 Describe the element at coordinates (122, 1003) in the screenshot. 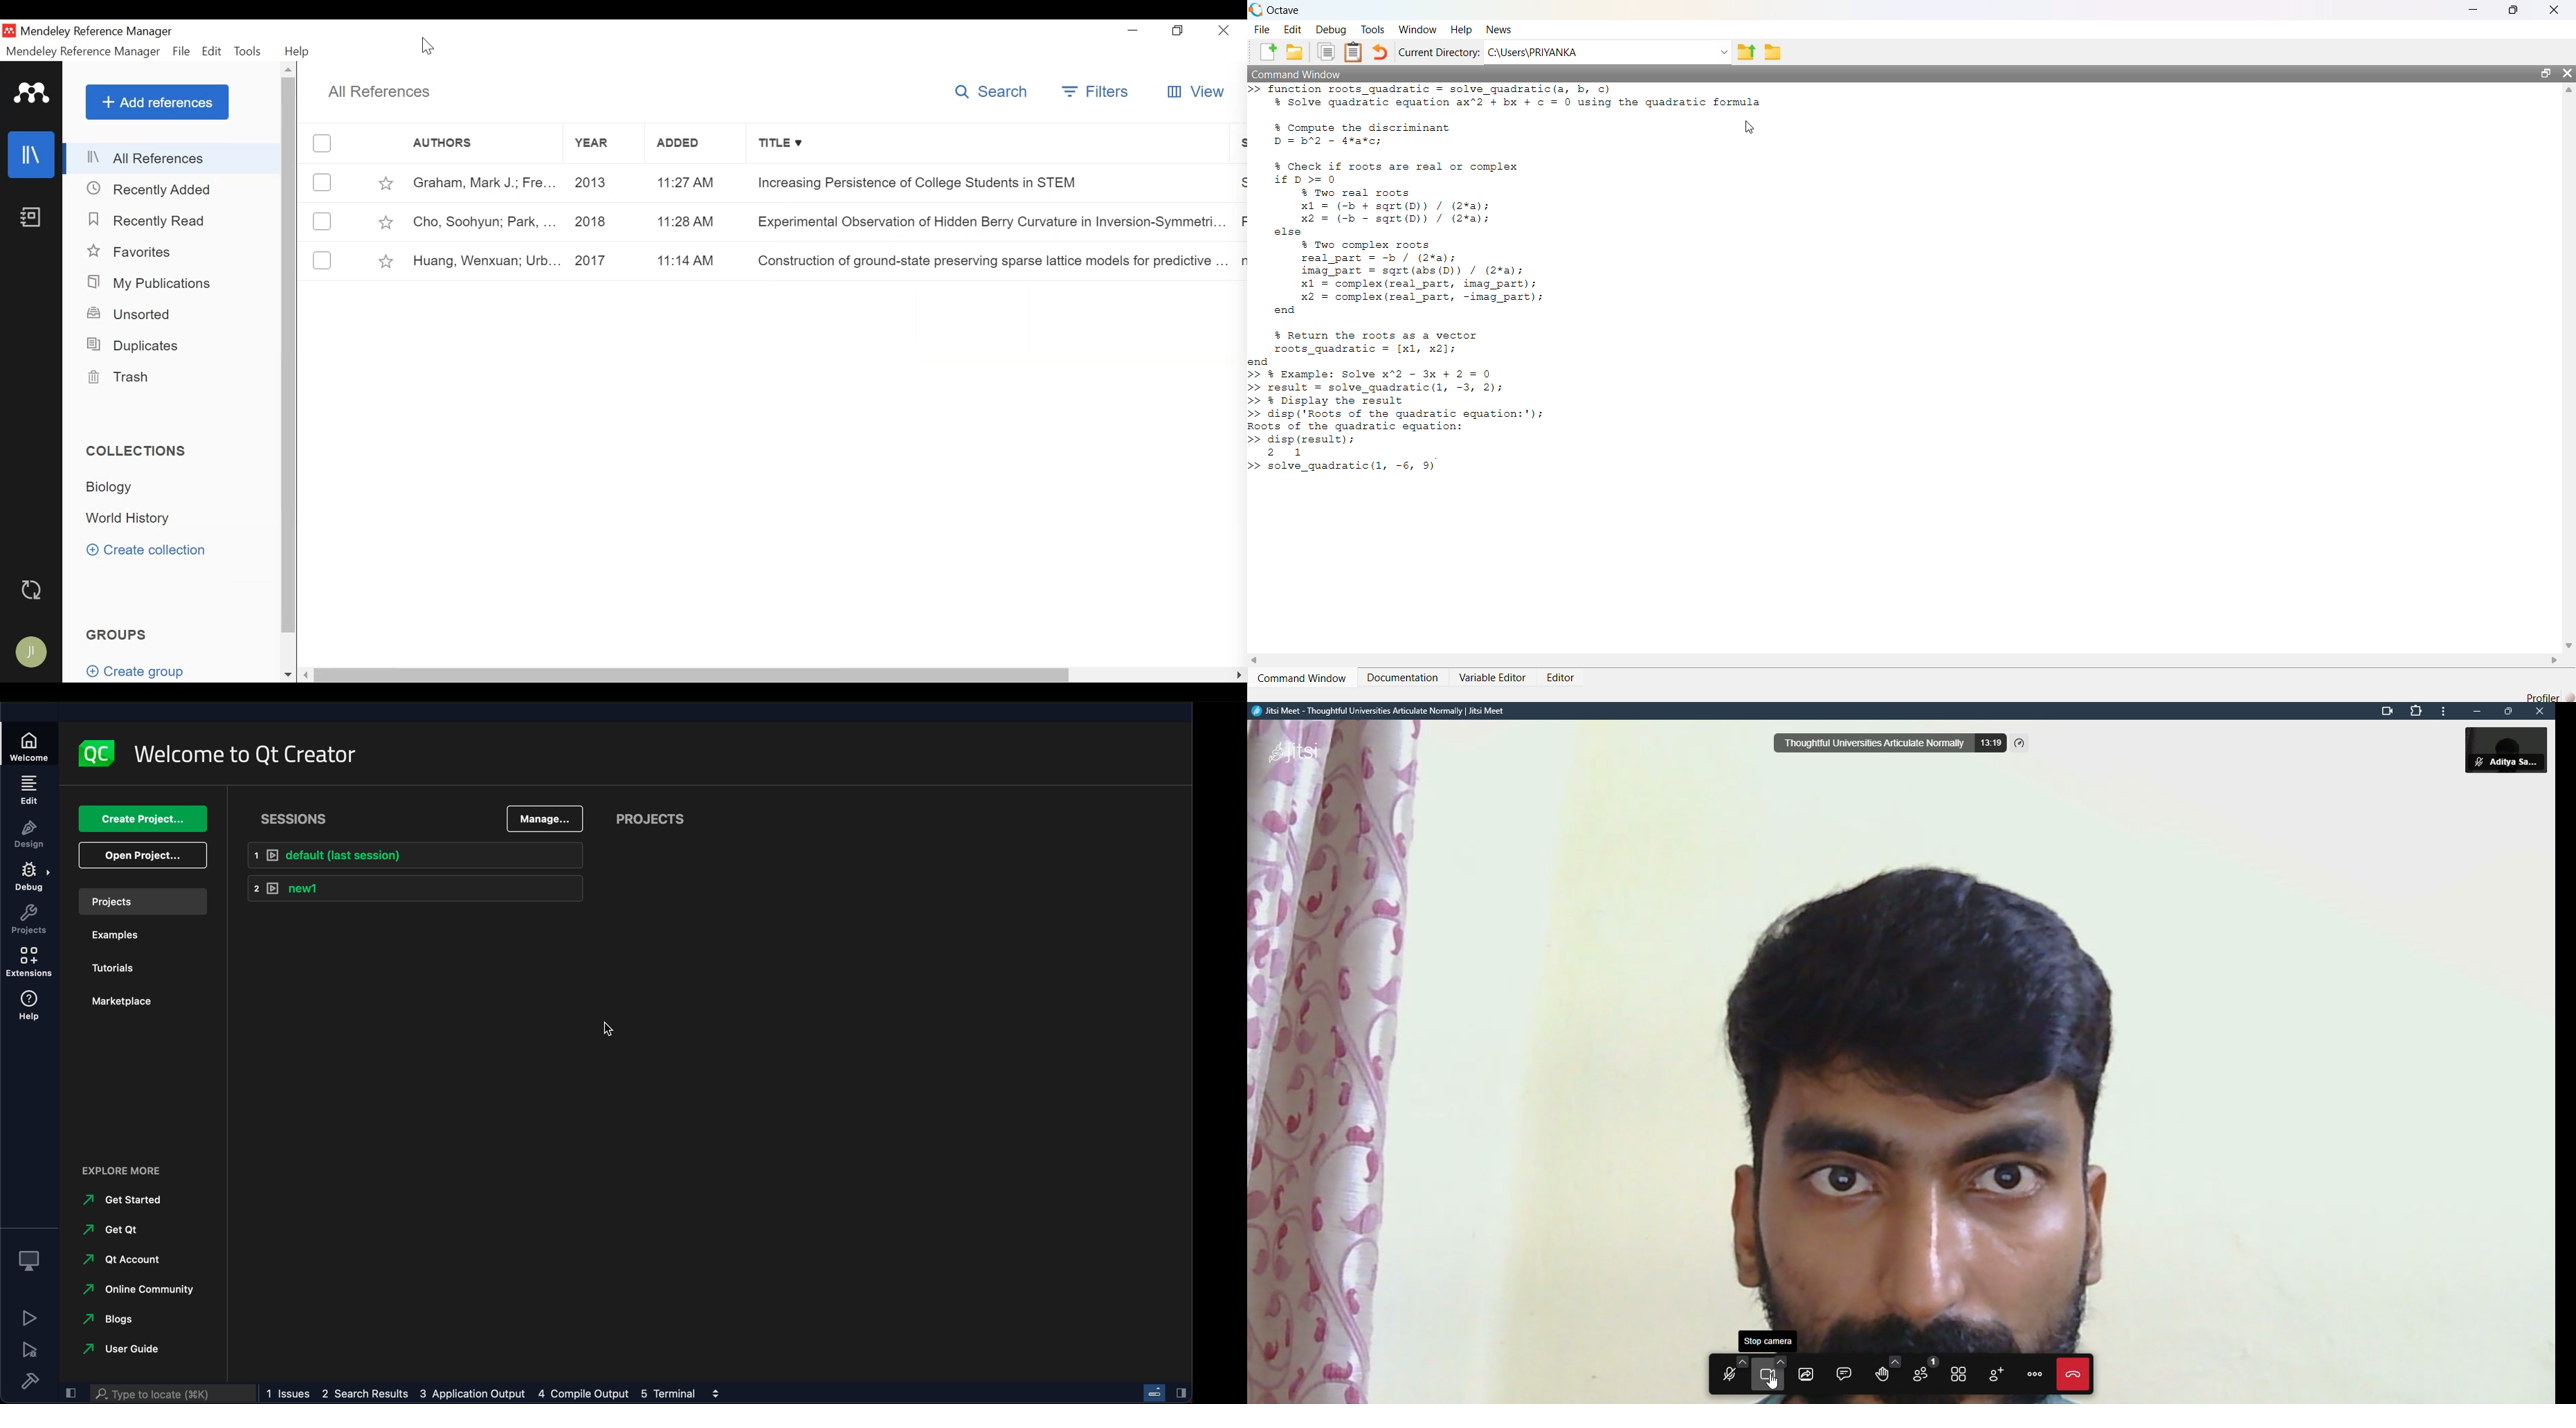

I see `marketplace` at that location.